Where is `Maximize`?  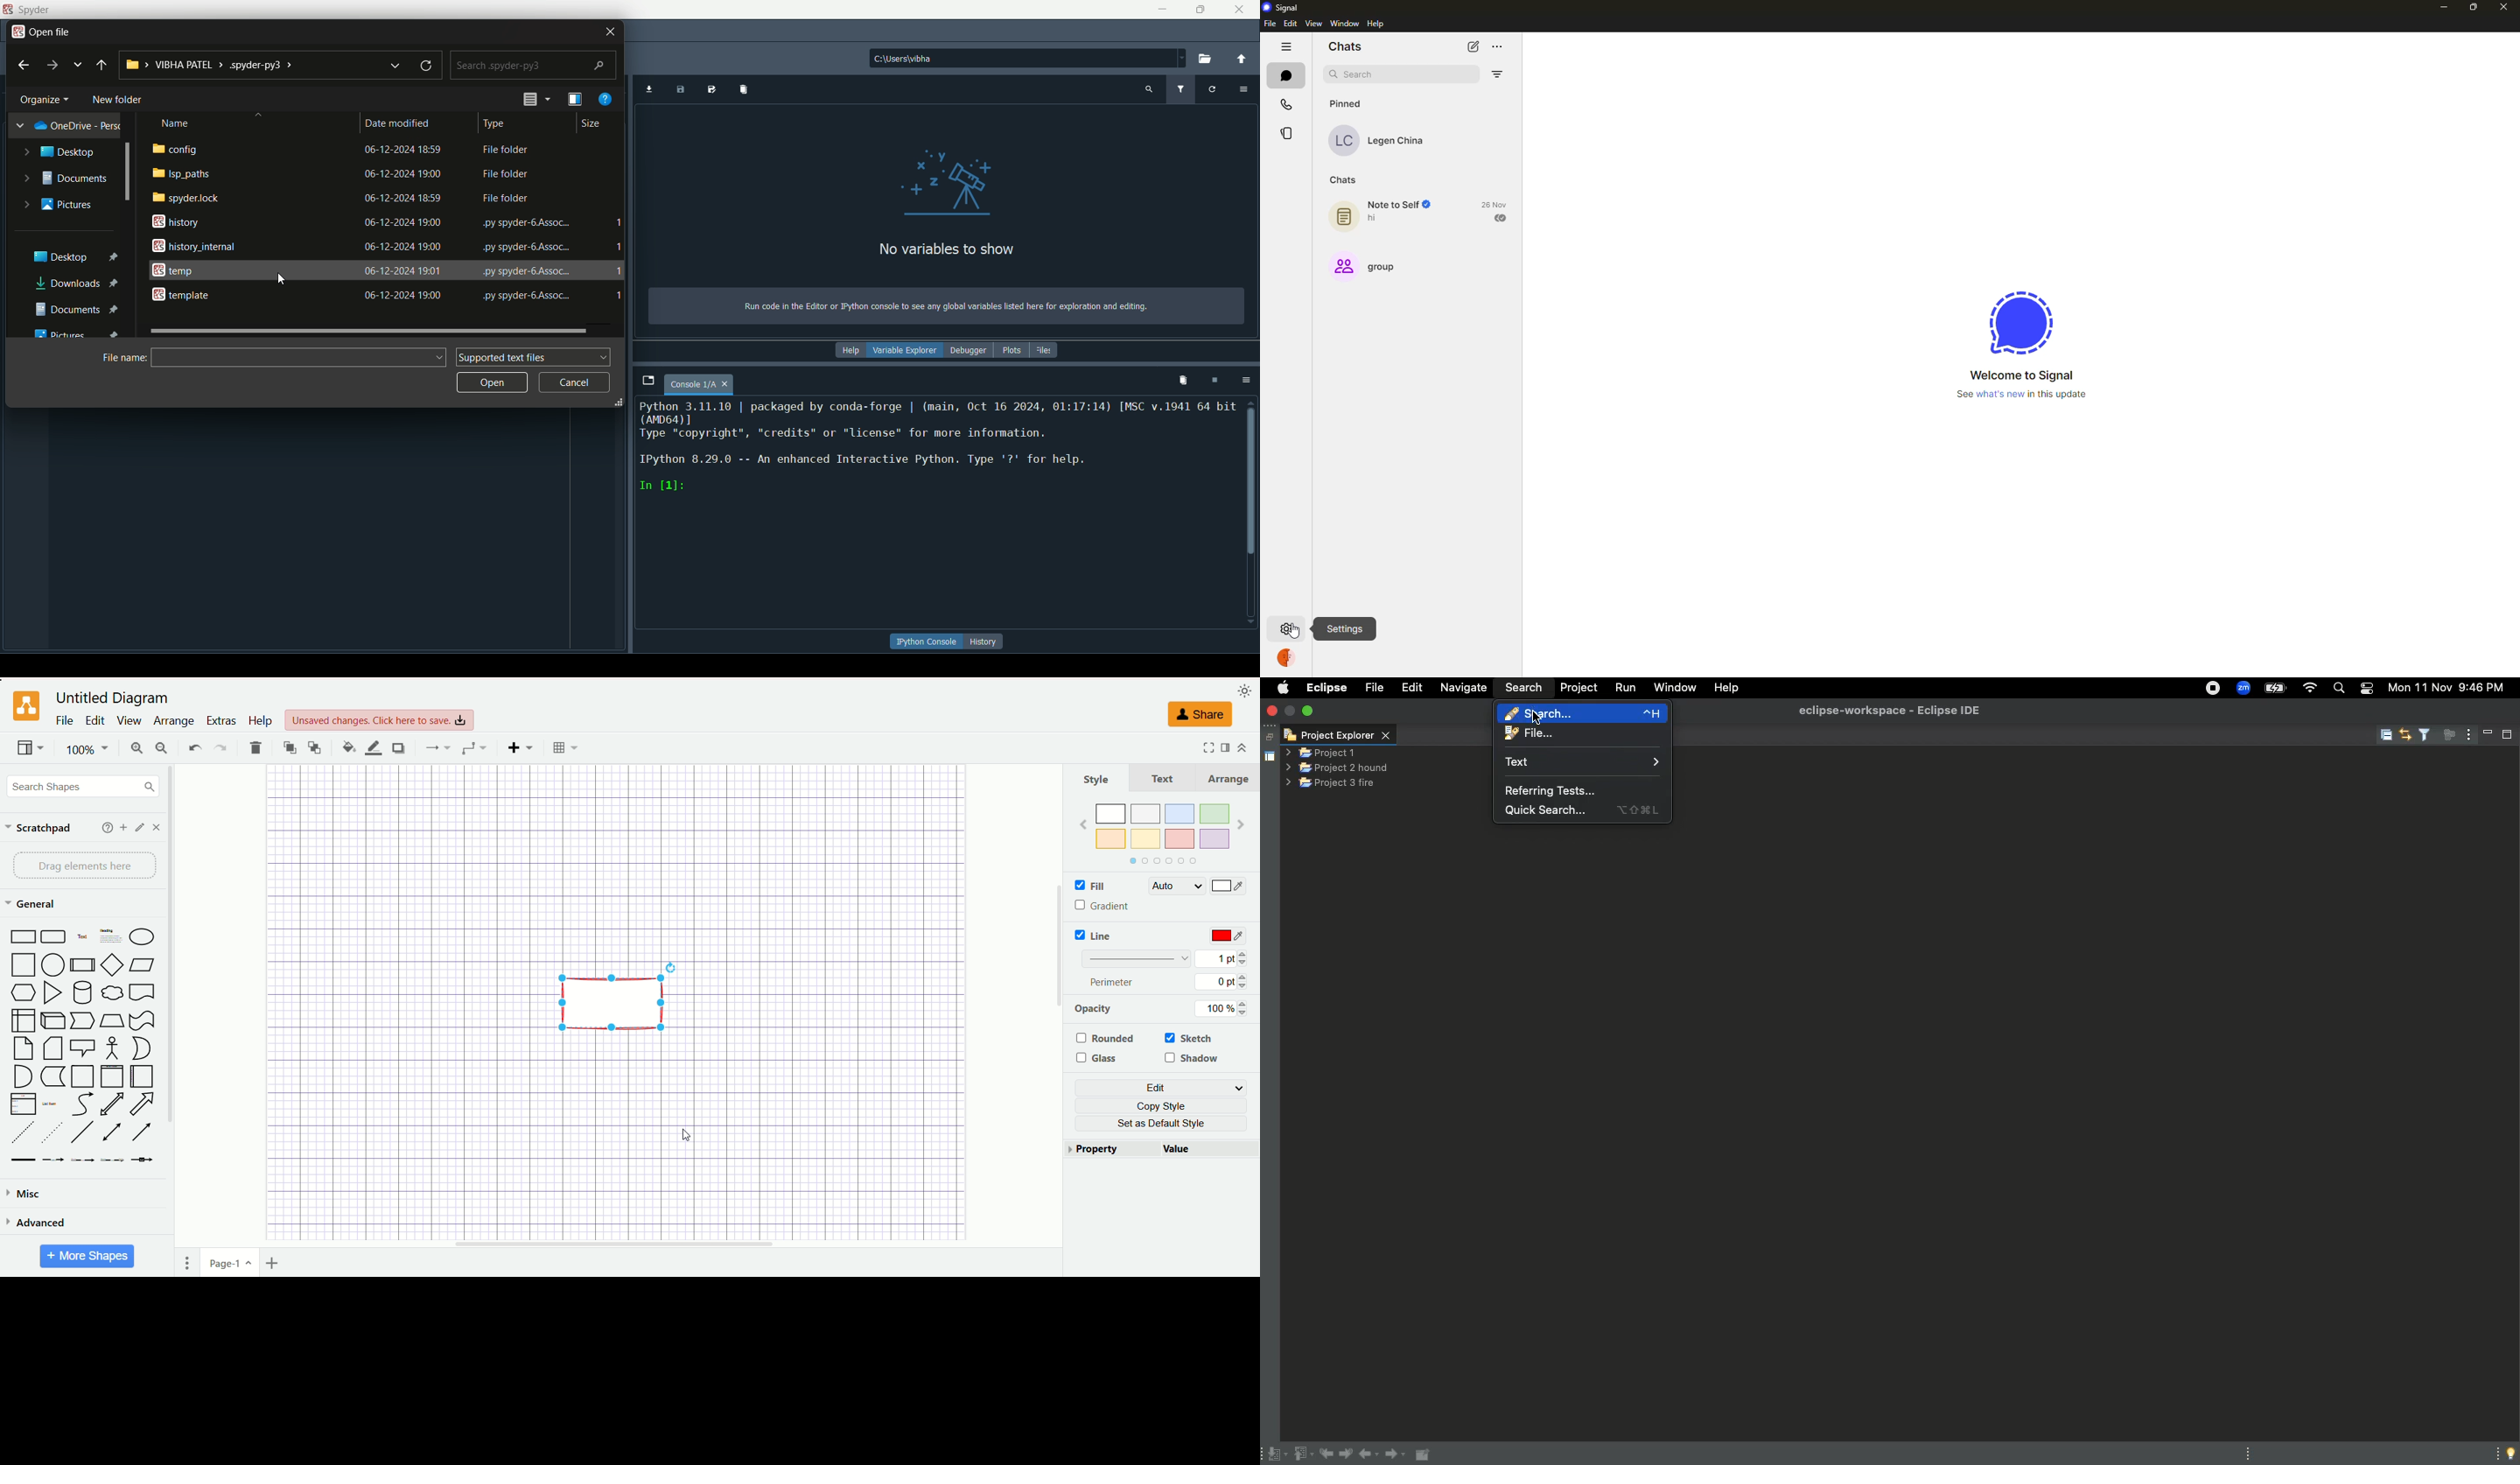 Maximize is located at coordinates (2507, 735).